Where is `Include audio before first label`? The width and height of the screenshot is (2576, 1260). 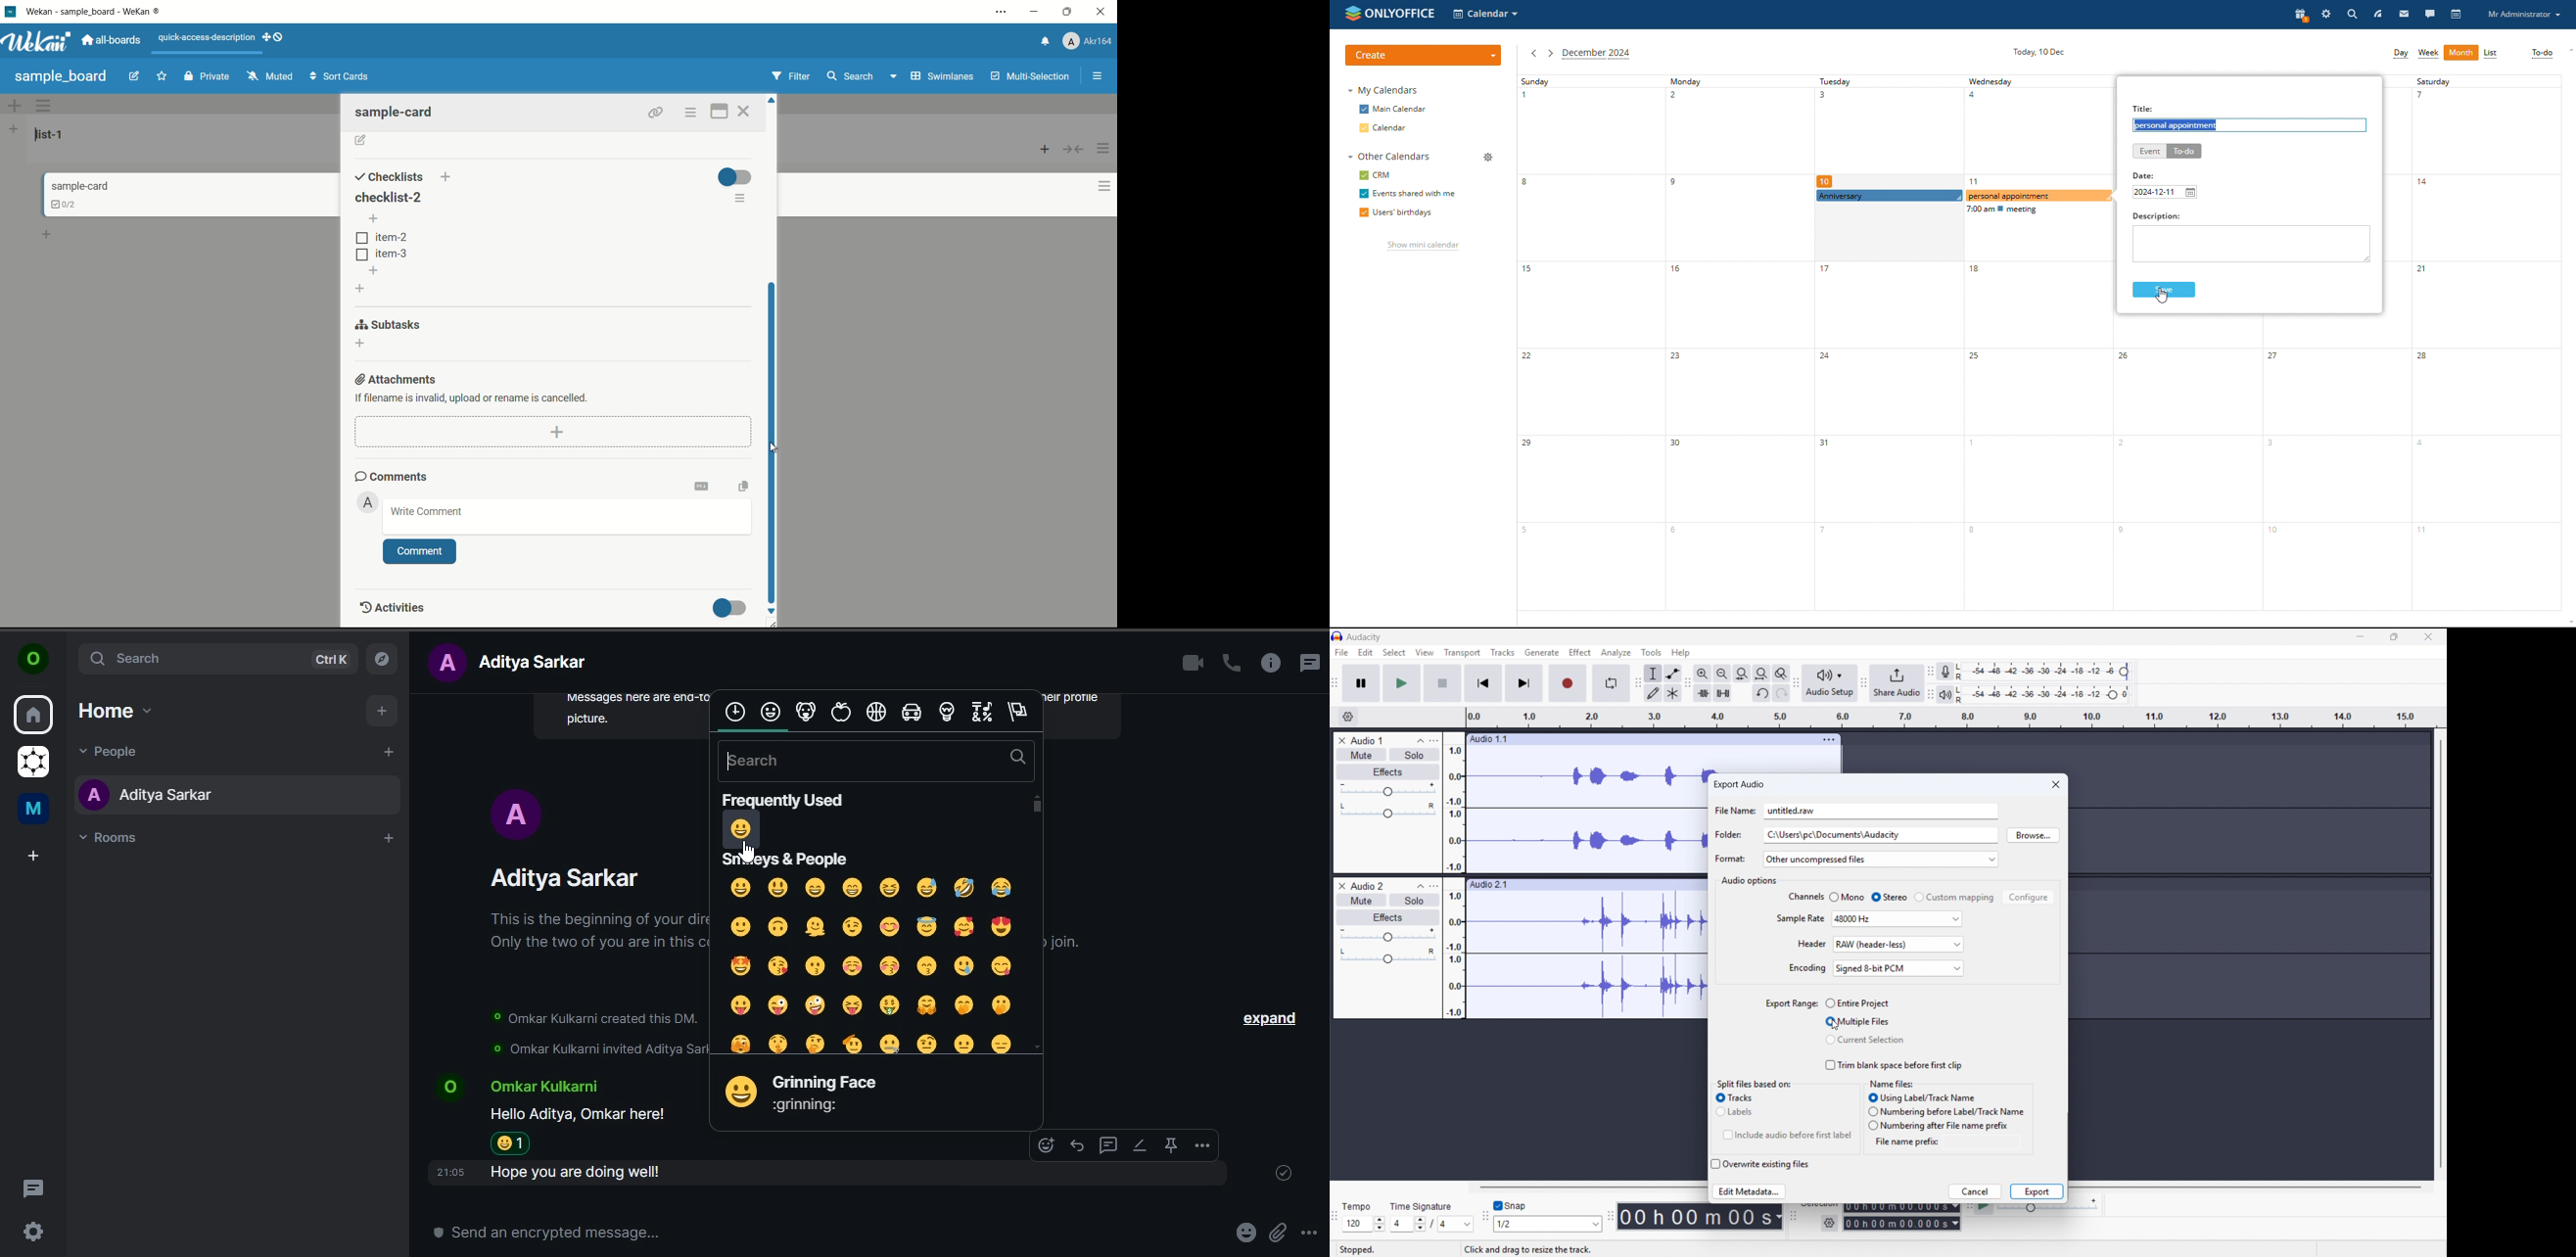 Include audio before first label is located at coordinates (1787, 1135).